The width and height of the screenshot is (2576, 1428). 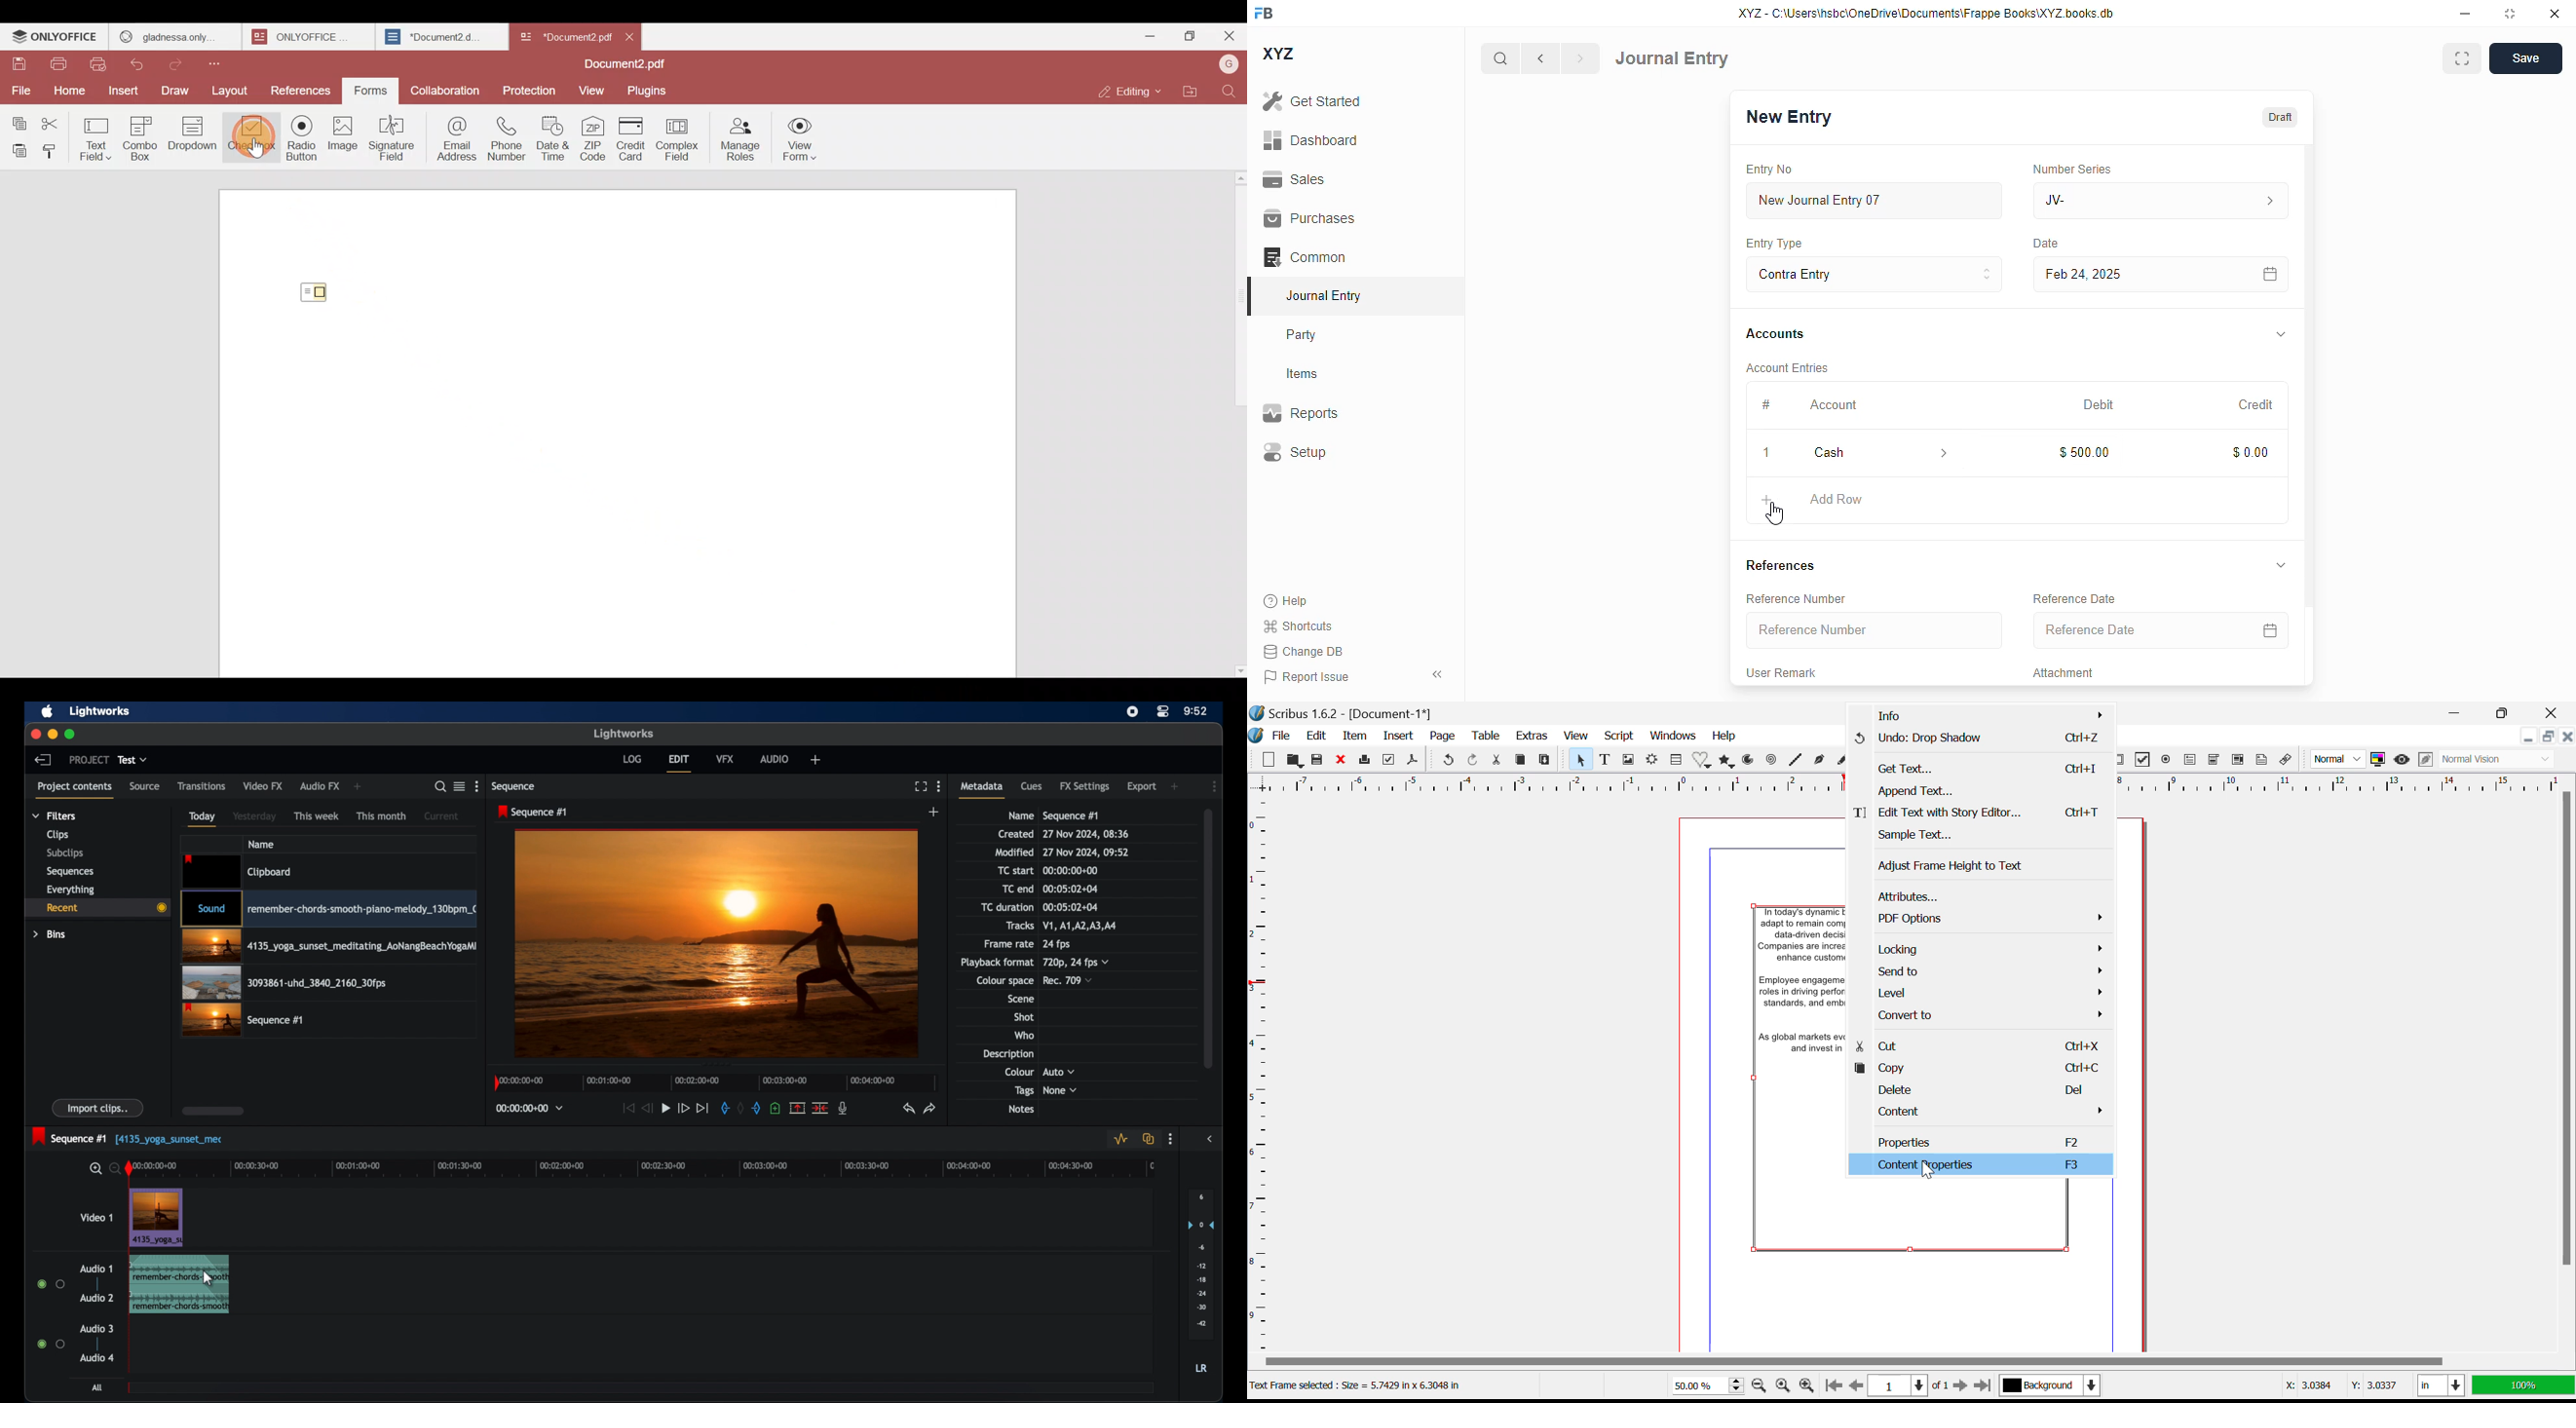 I want to click on Delete, so click(x=1988, y=1089).